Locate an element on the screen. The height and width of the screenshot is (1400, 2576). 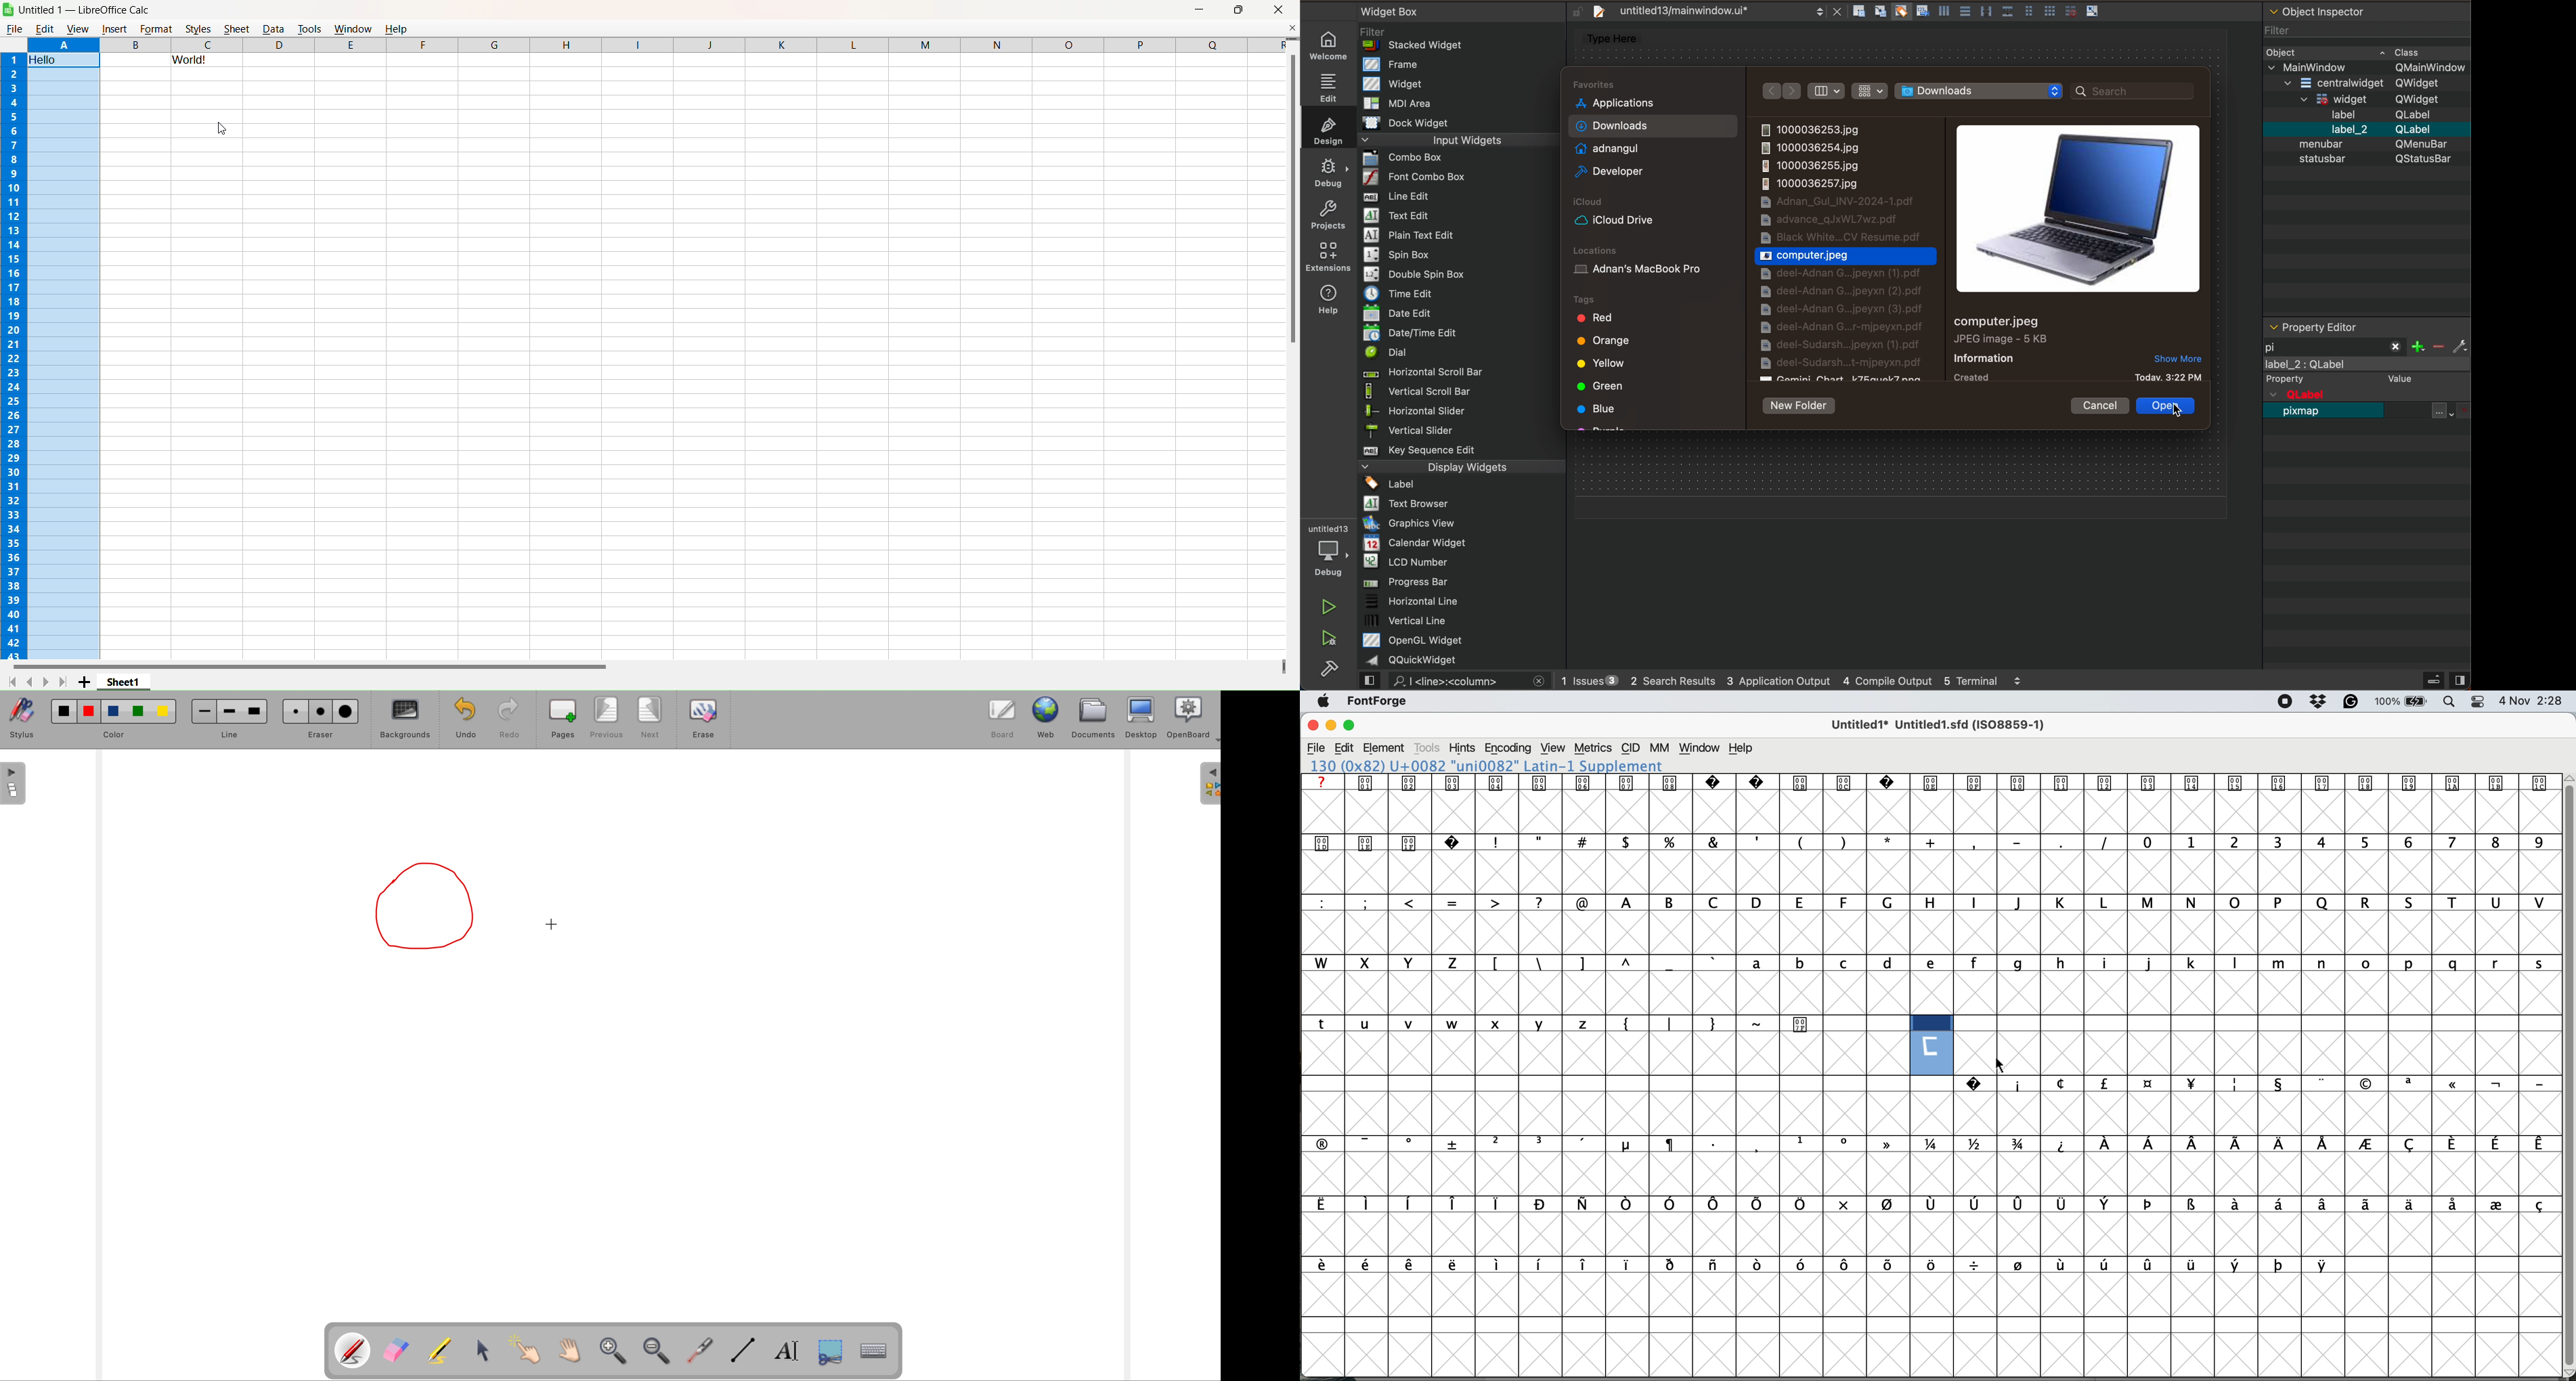
hints is located at coordinates (1463, 747).